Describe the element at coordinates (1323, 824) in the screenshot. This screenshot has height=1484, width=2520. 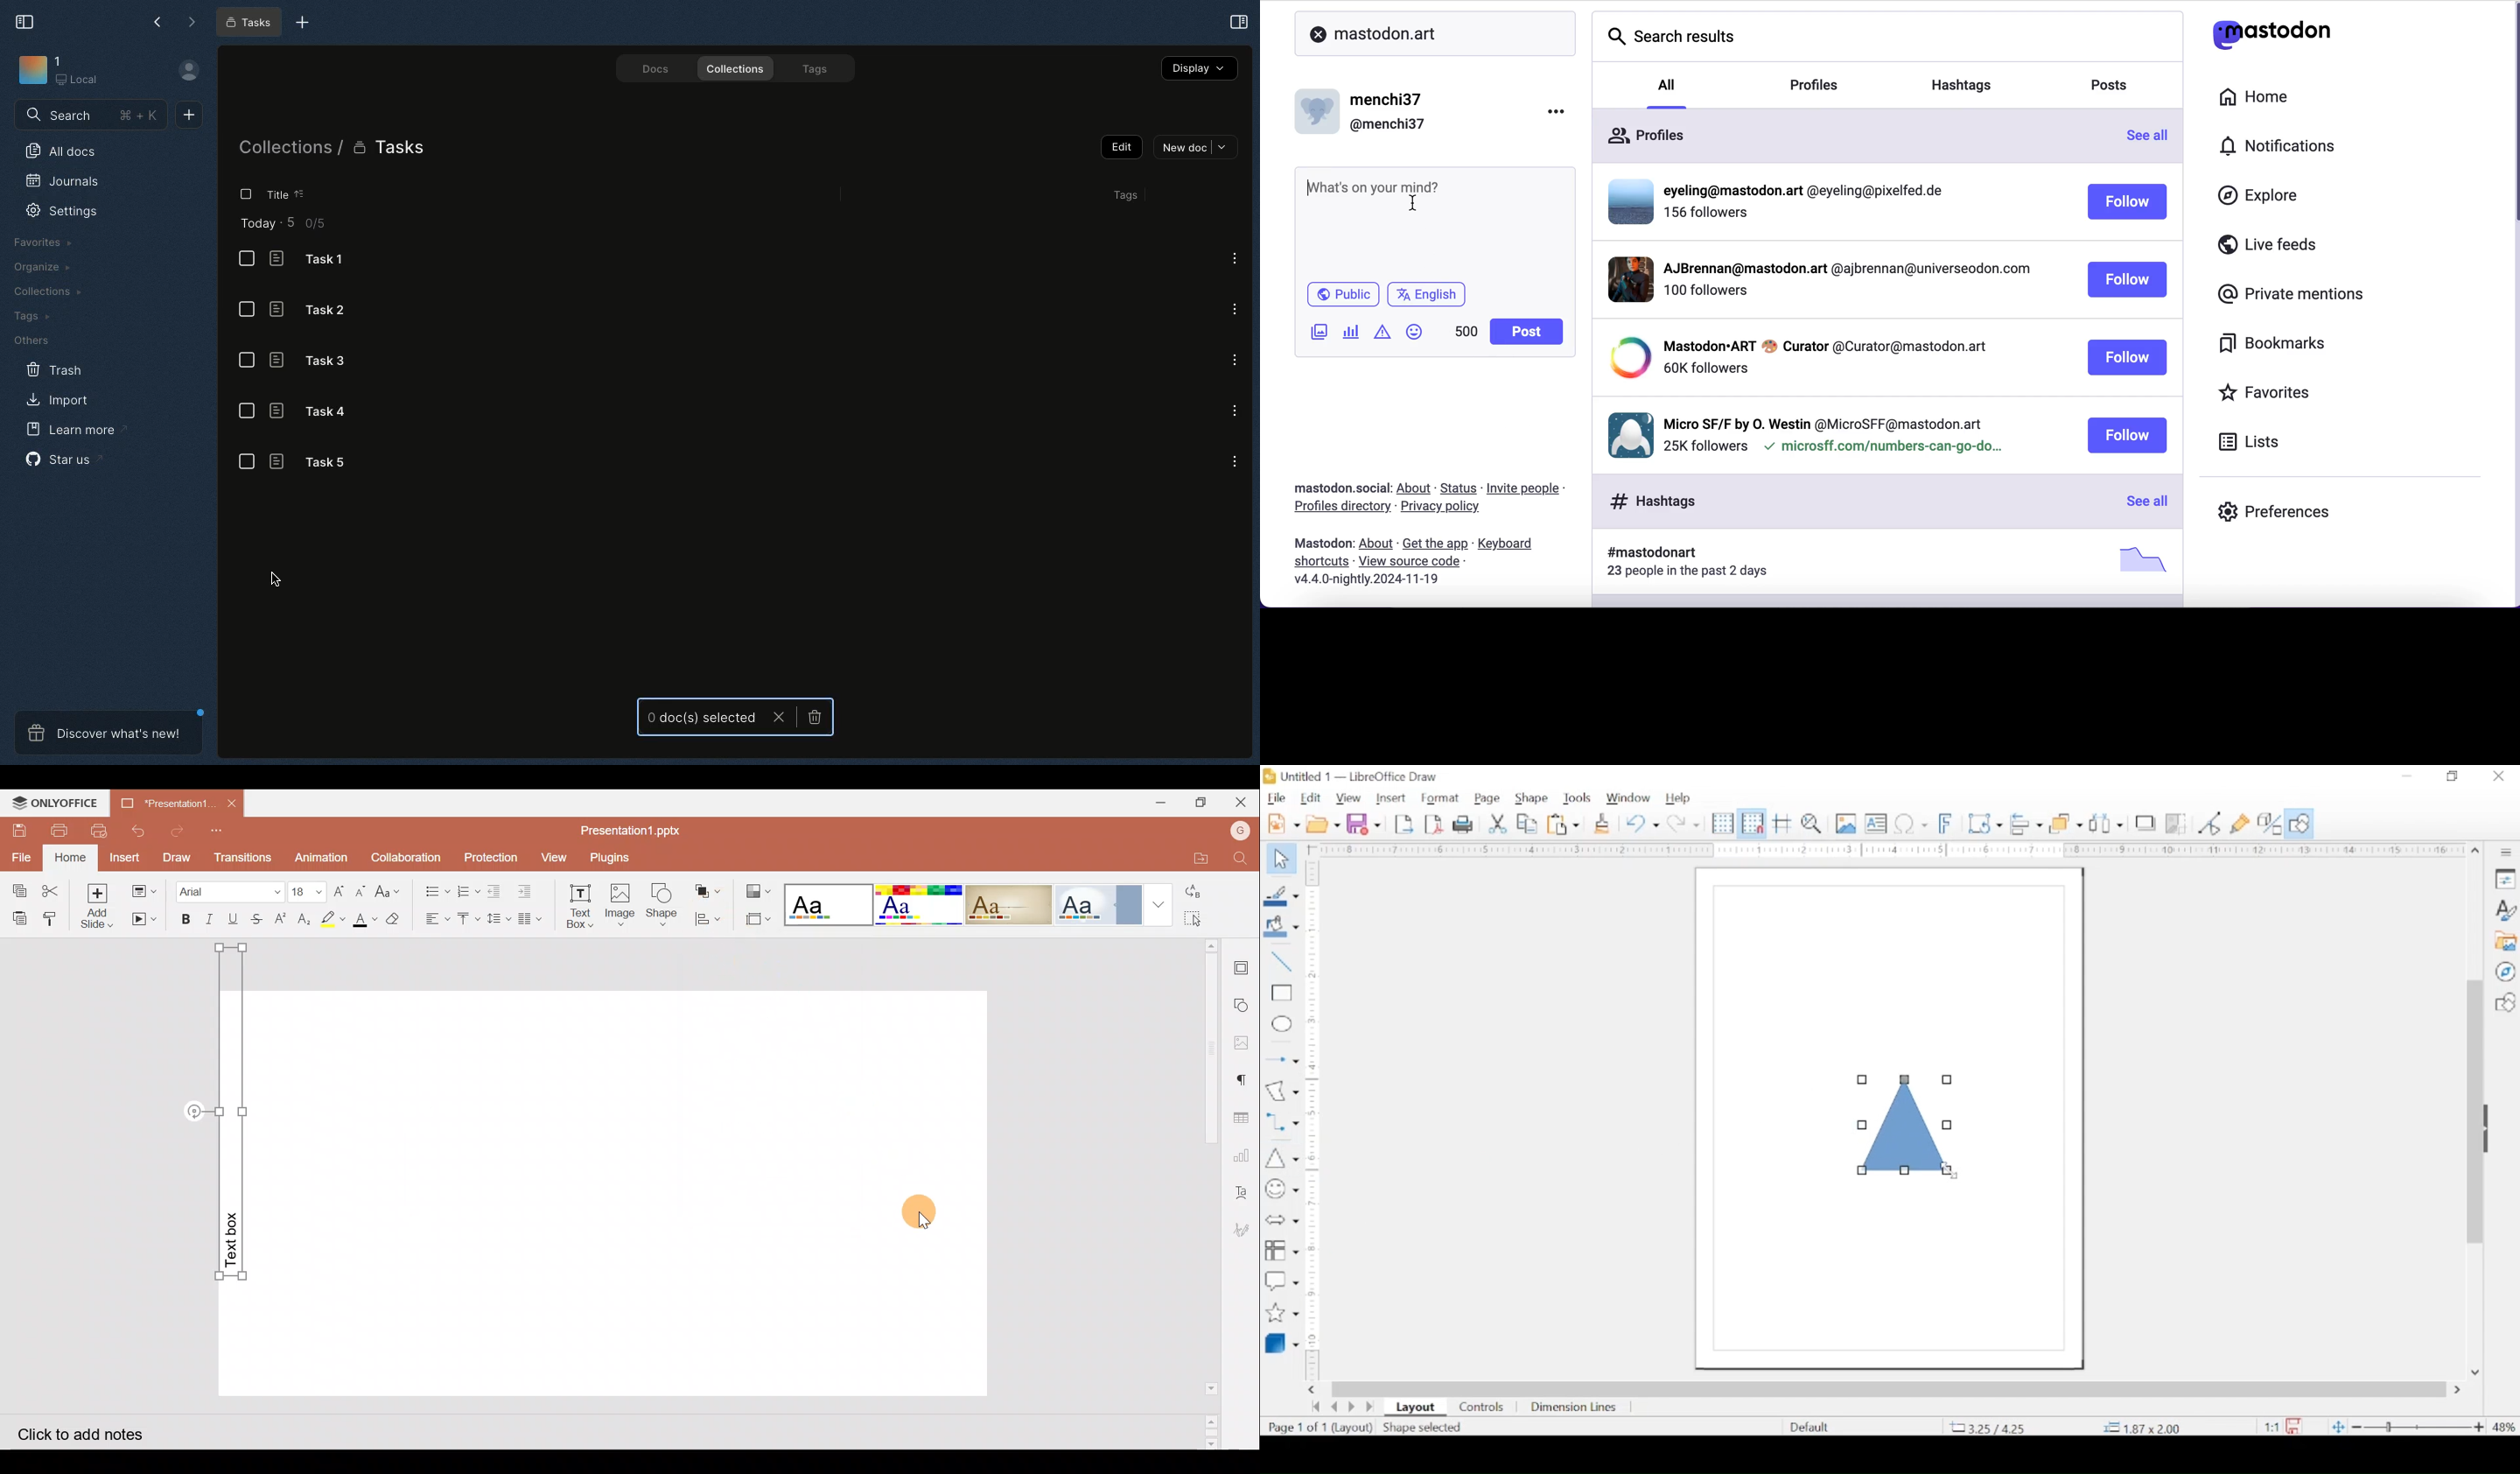
I see `open` at that location.